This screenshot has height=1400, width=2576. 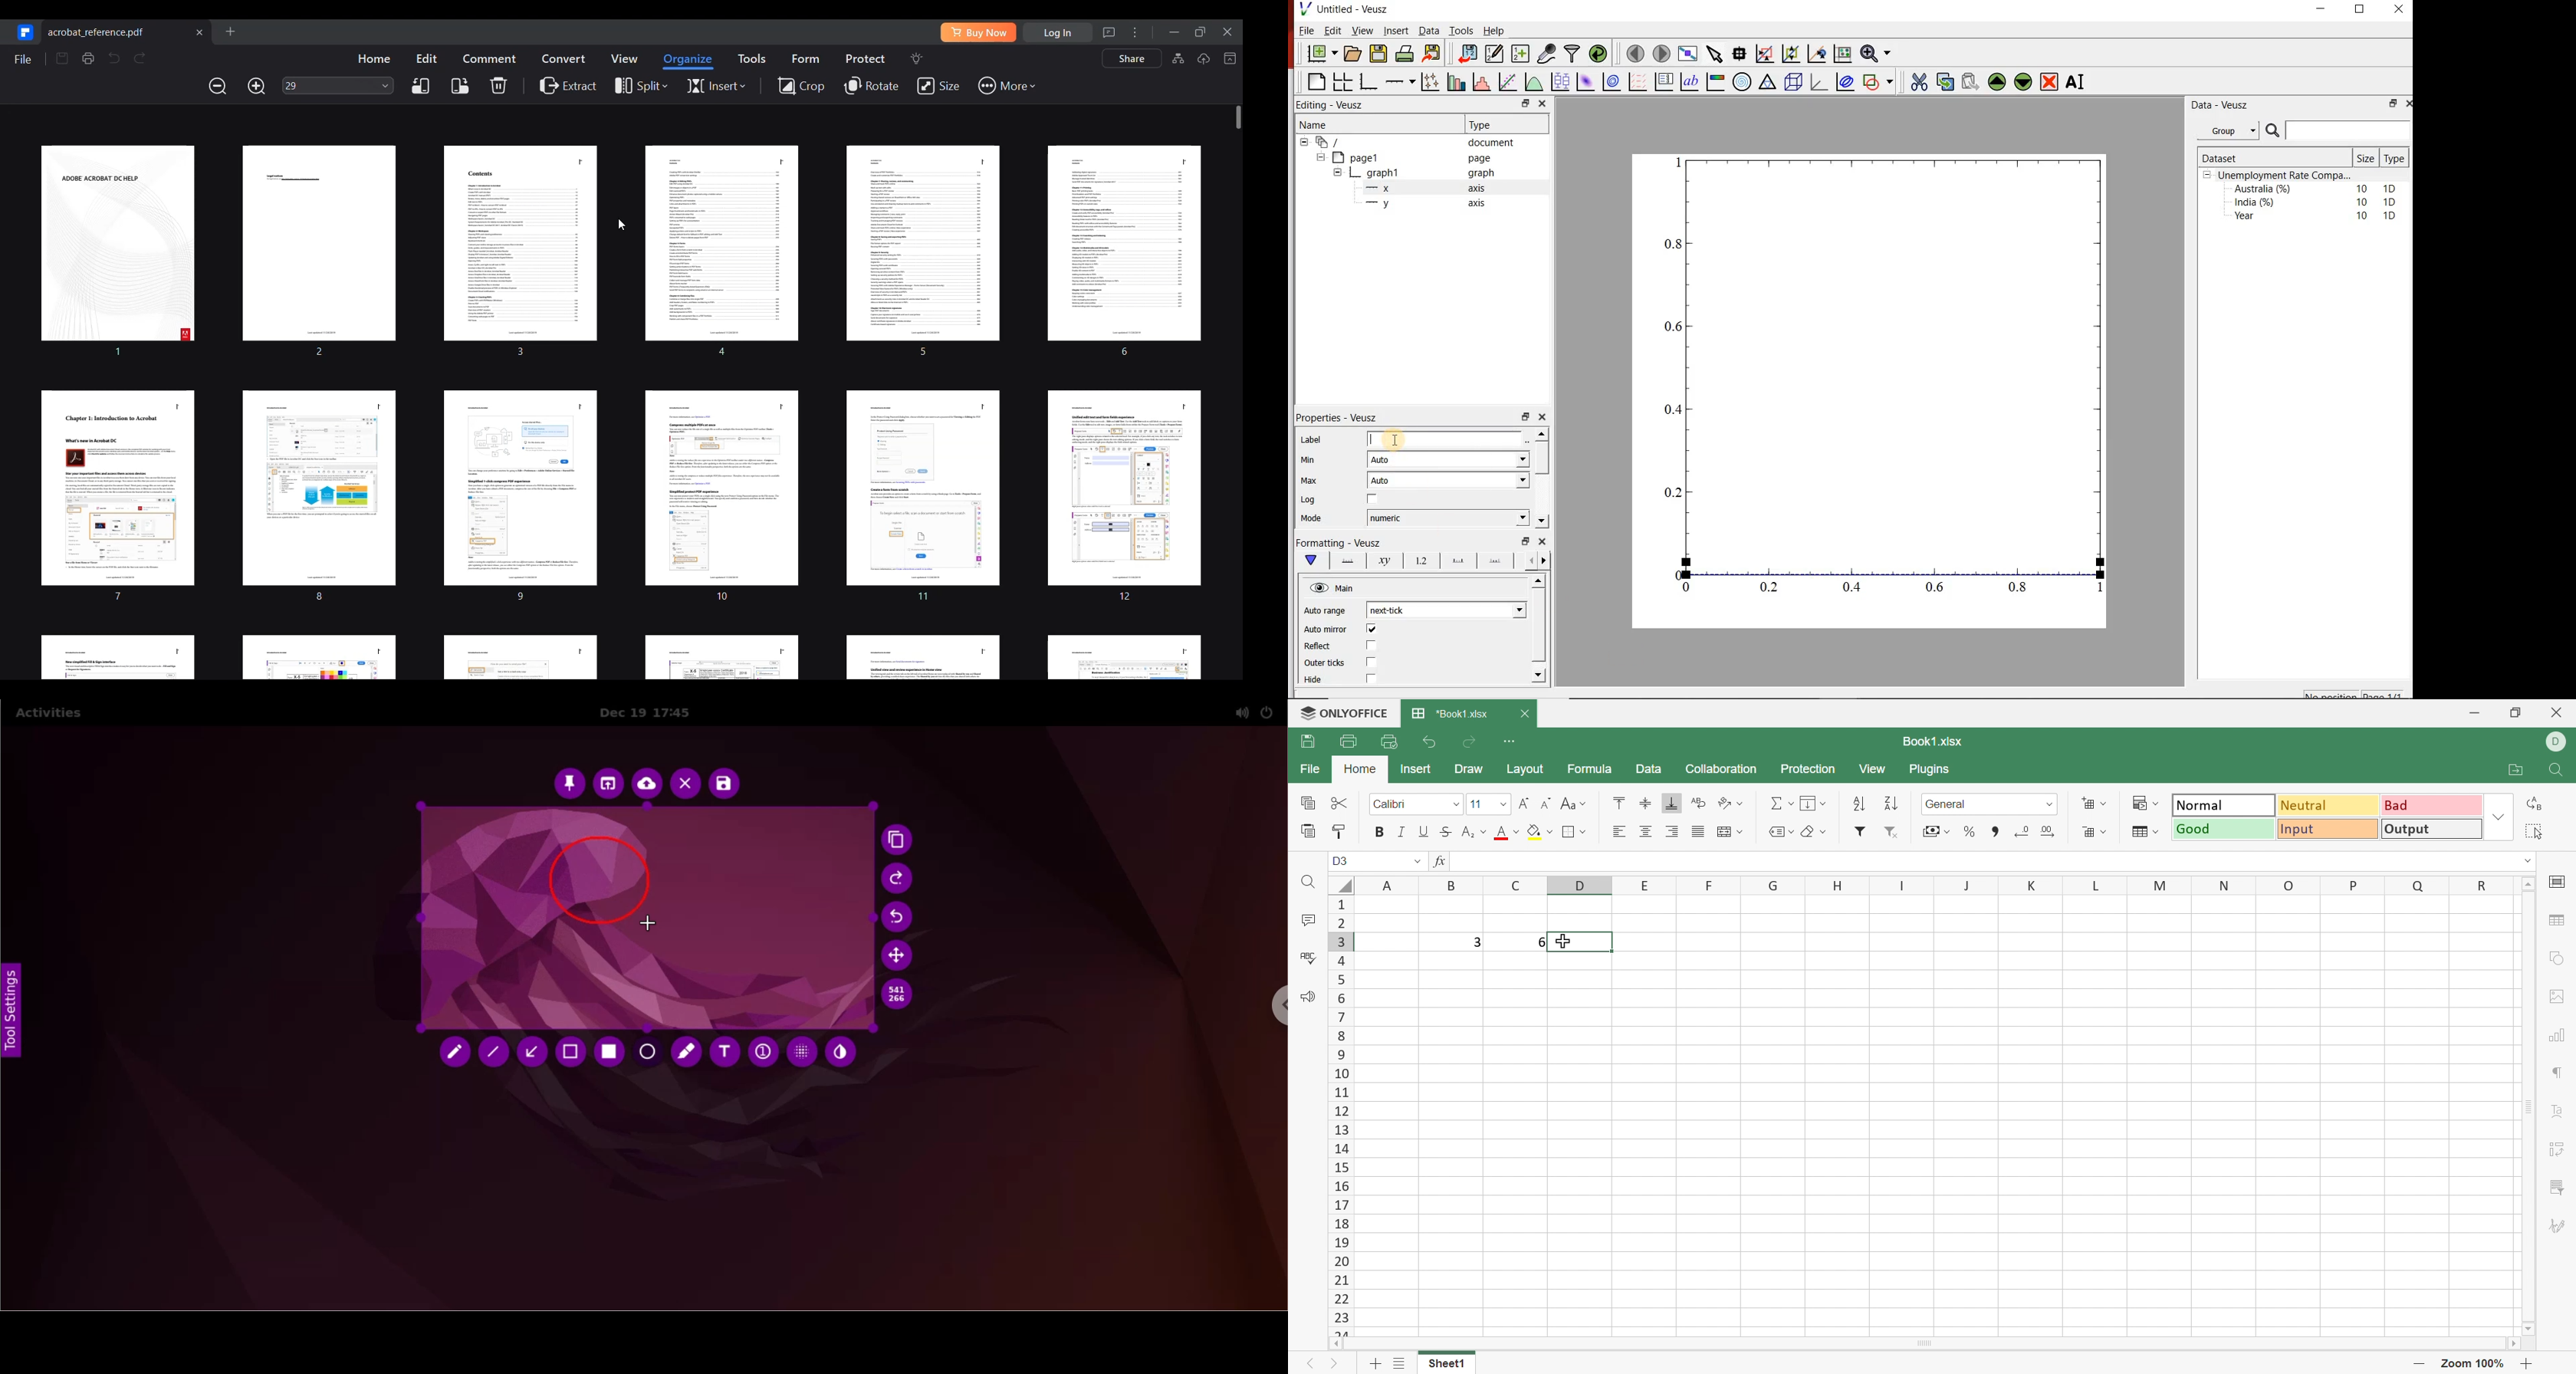 What do you see at coordinates (2560, 1037) in the screenshot?
I see `Chart settings` at bounding box center [2560, 1037].